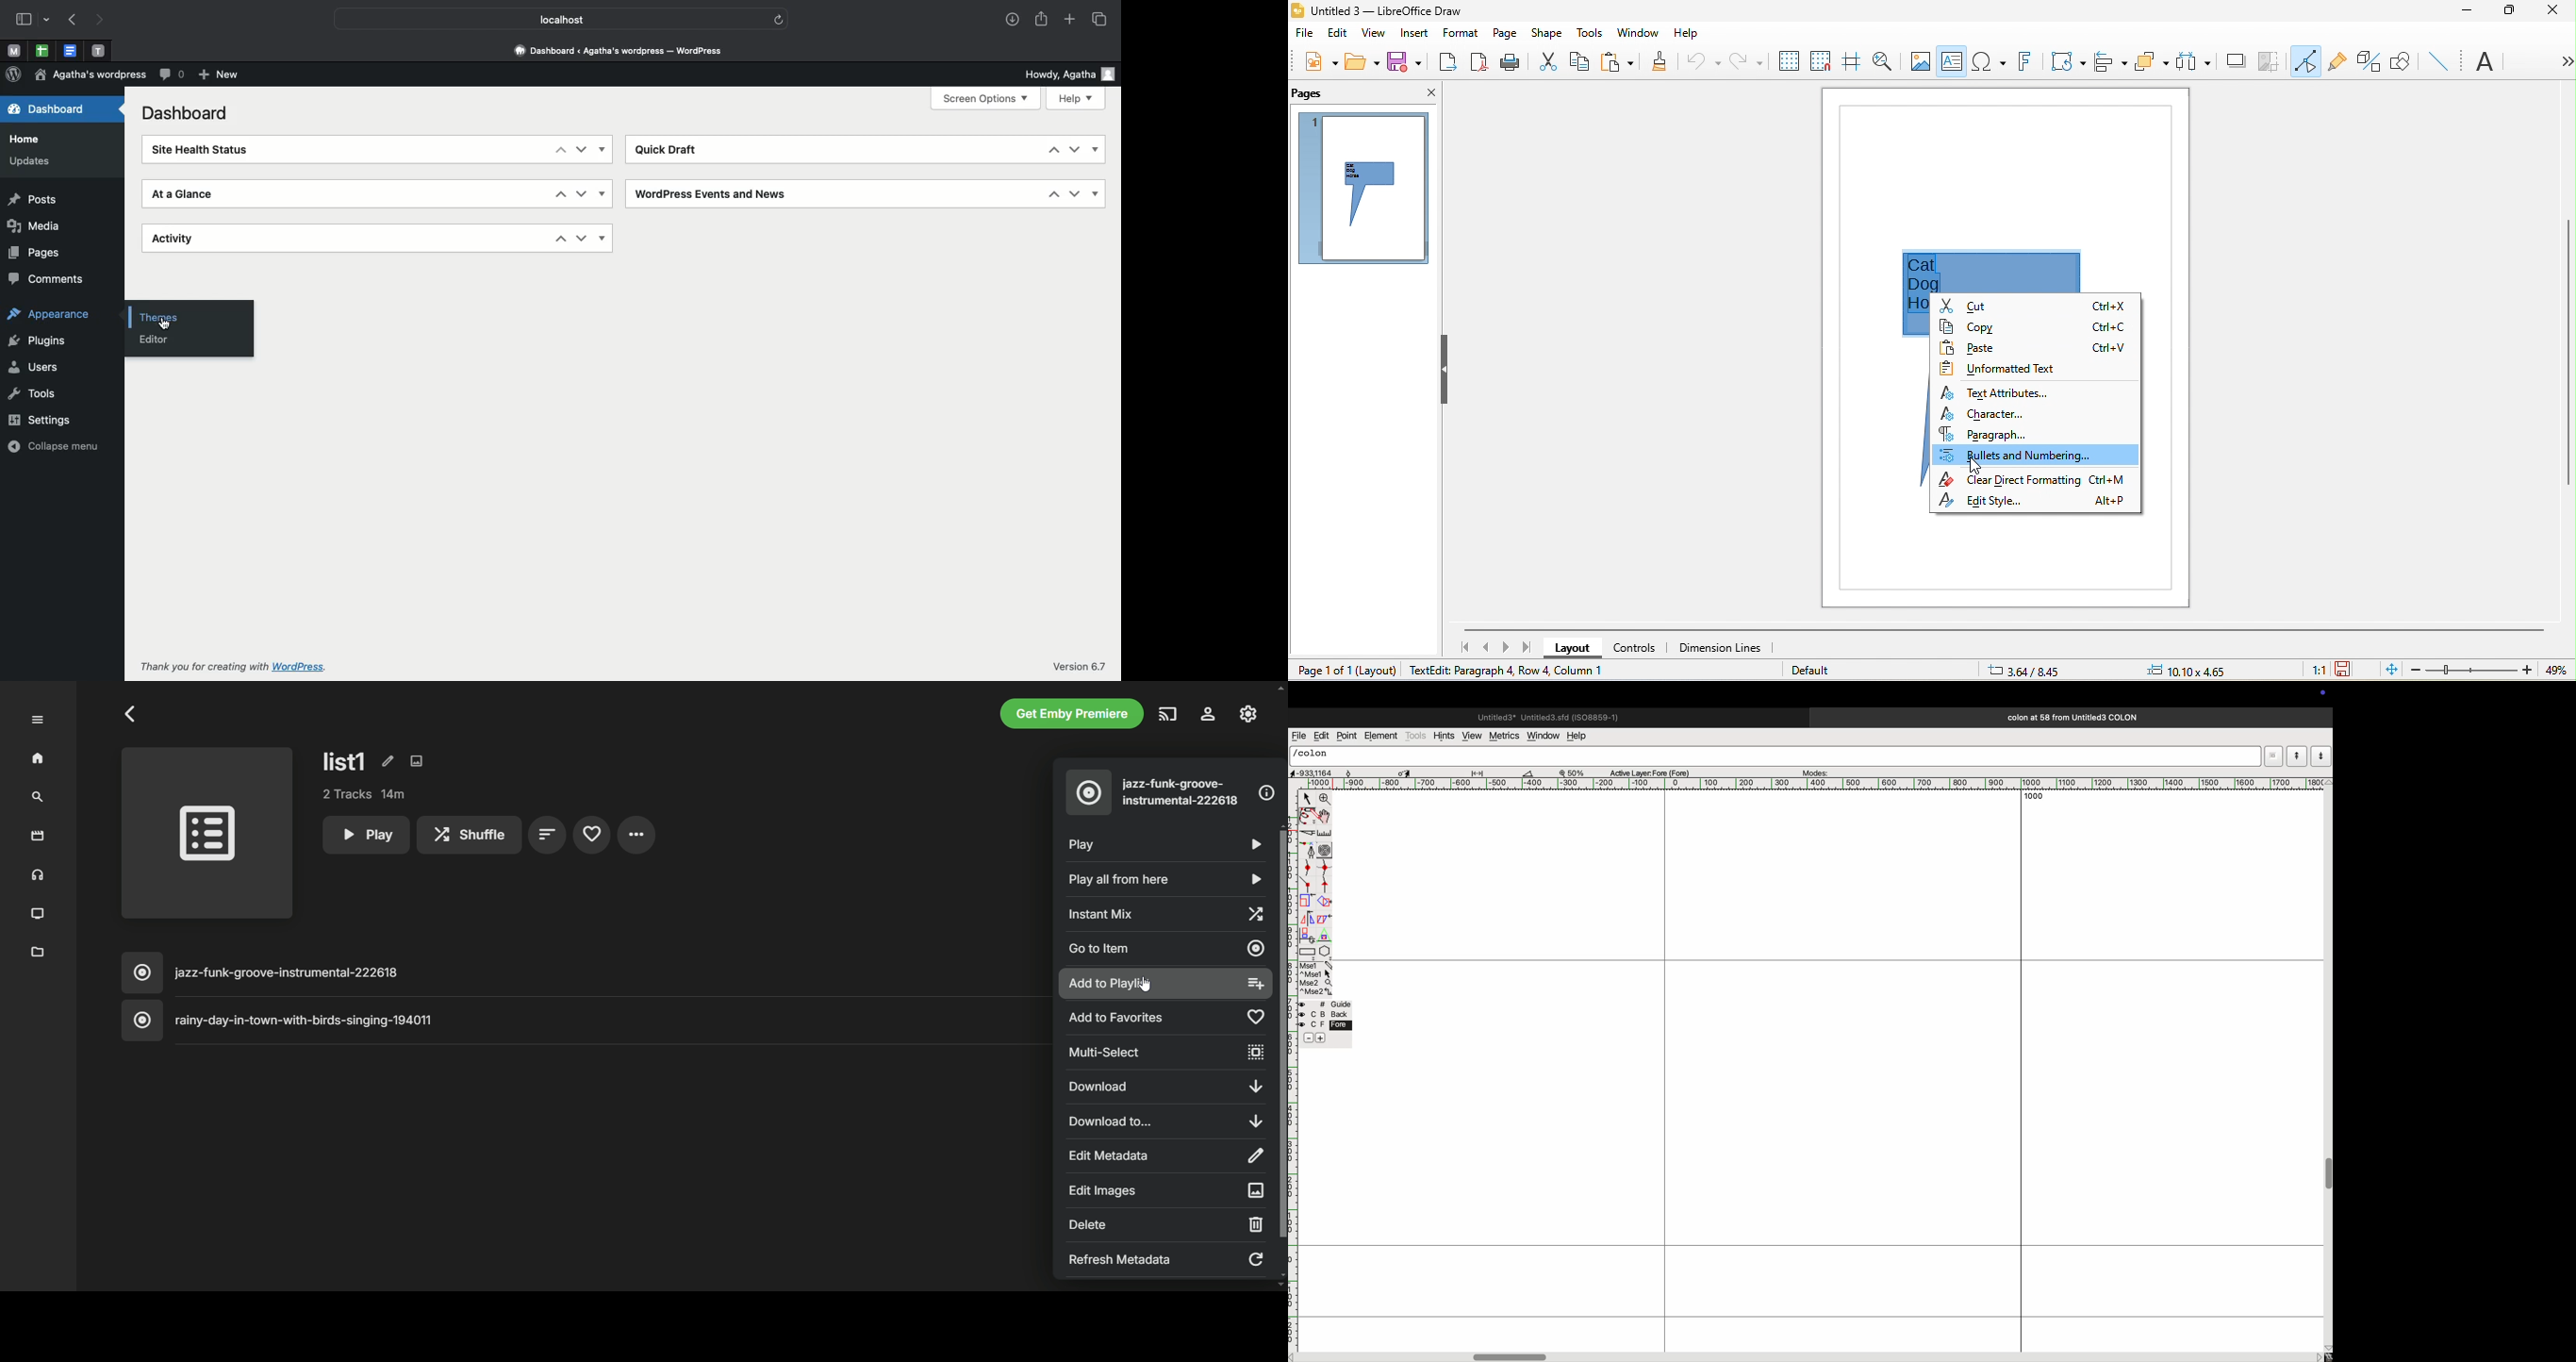  I want to click on Pages, so click(41, 253).